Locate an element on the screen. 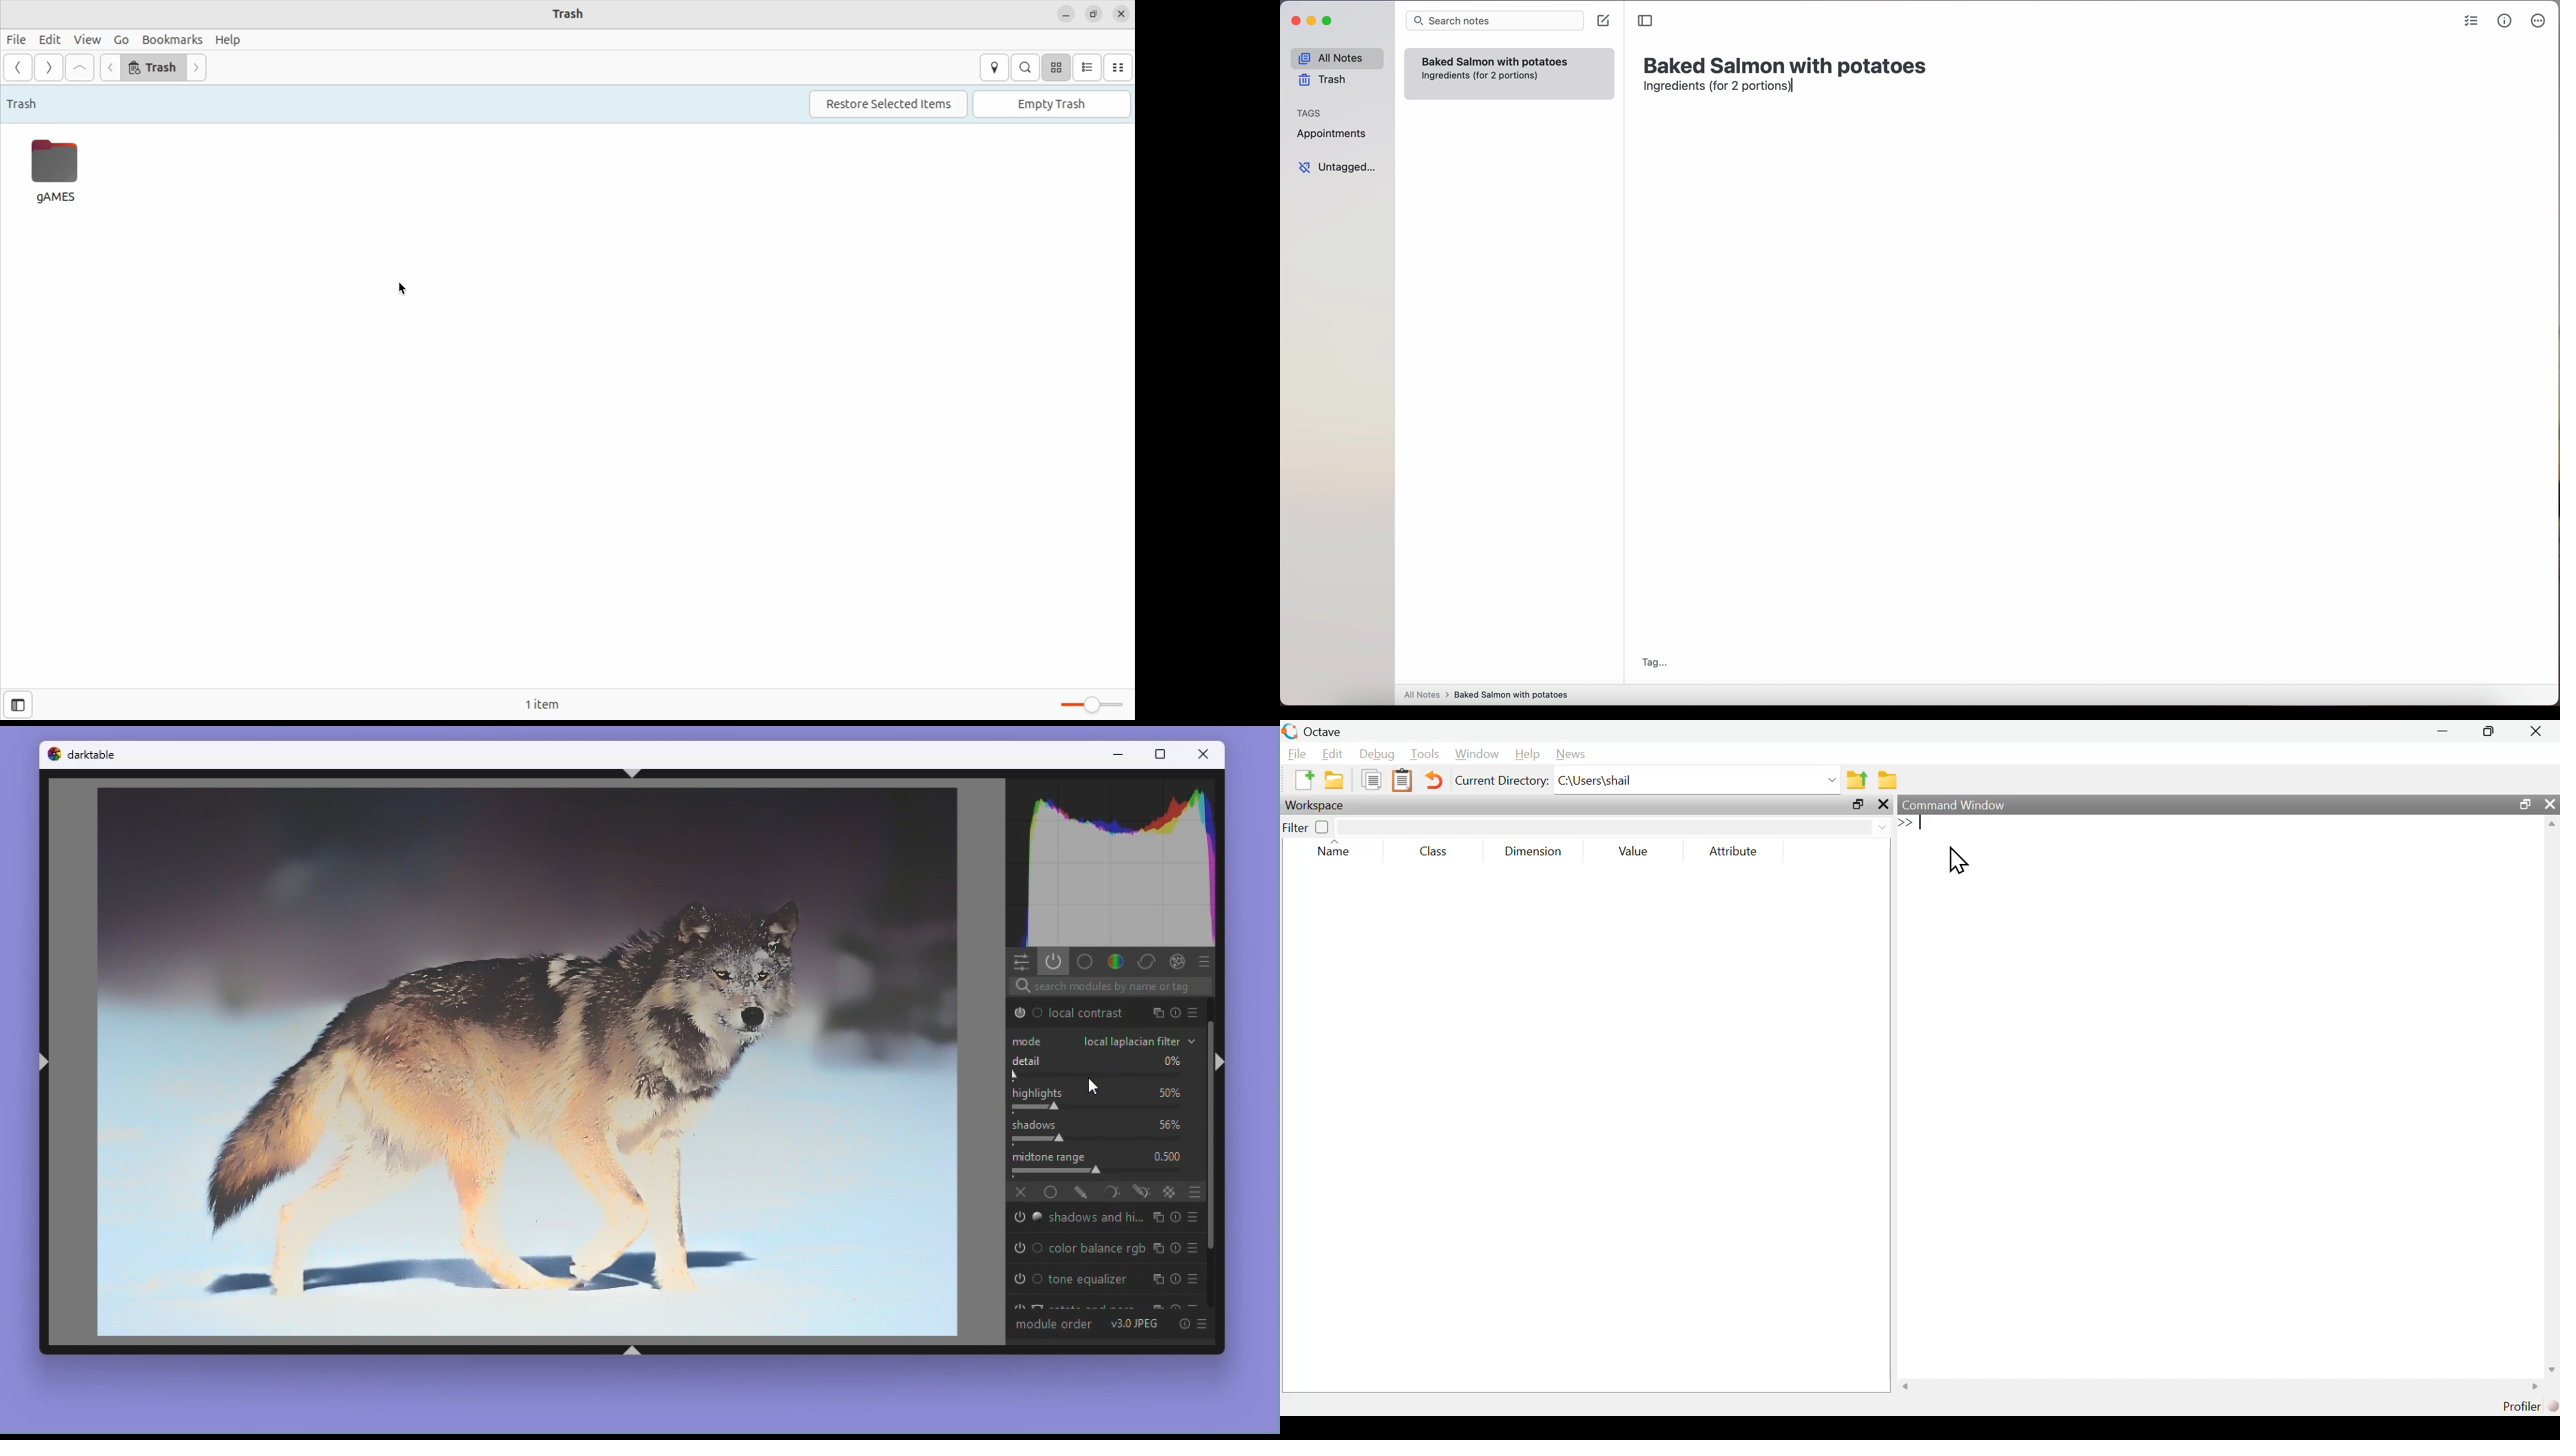 The image size is (2576, 1456). Dark table logo is located at coordinates (51, 758).